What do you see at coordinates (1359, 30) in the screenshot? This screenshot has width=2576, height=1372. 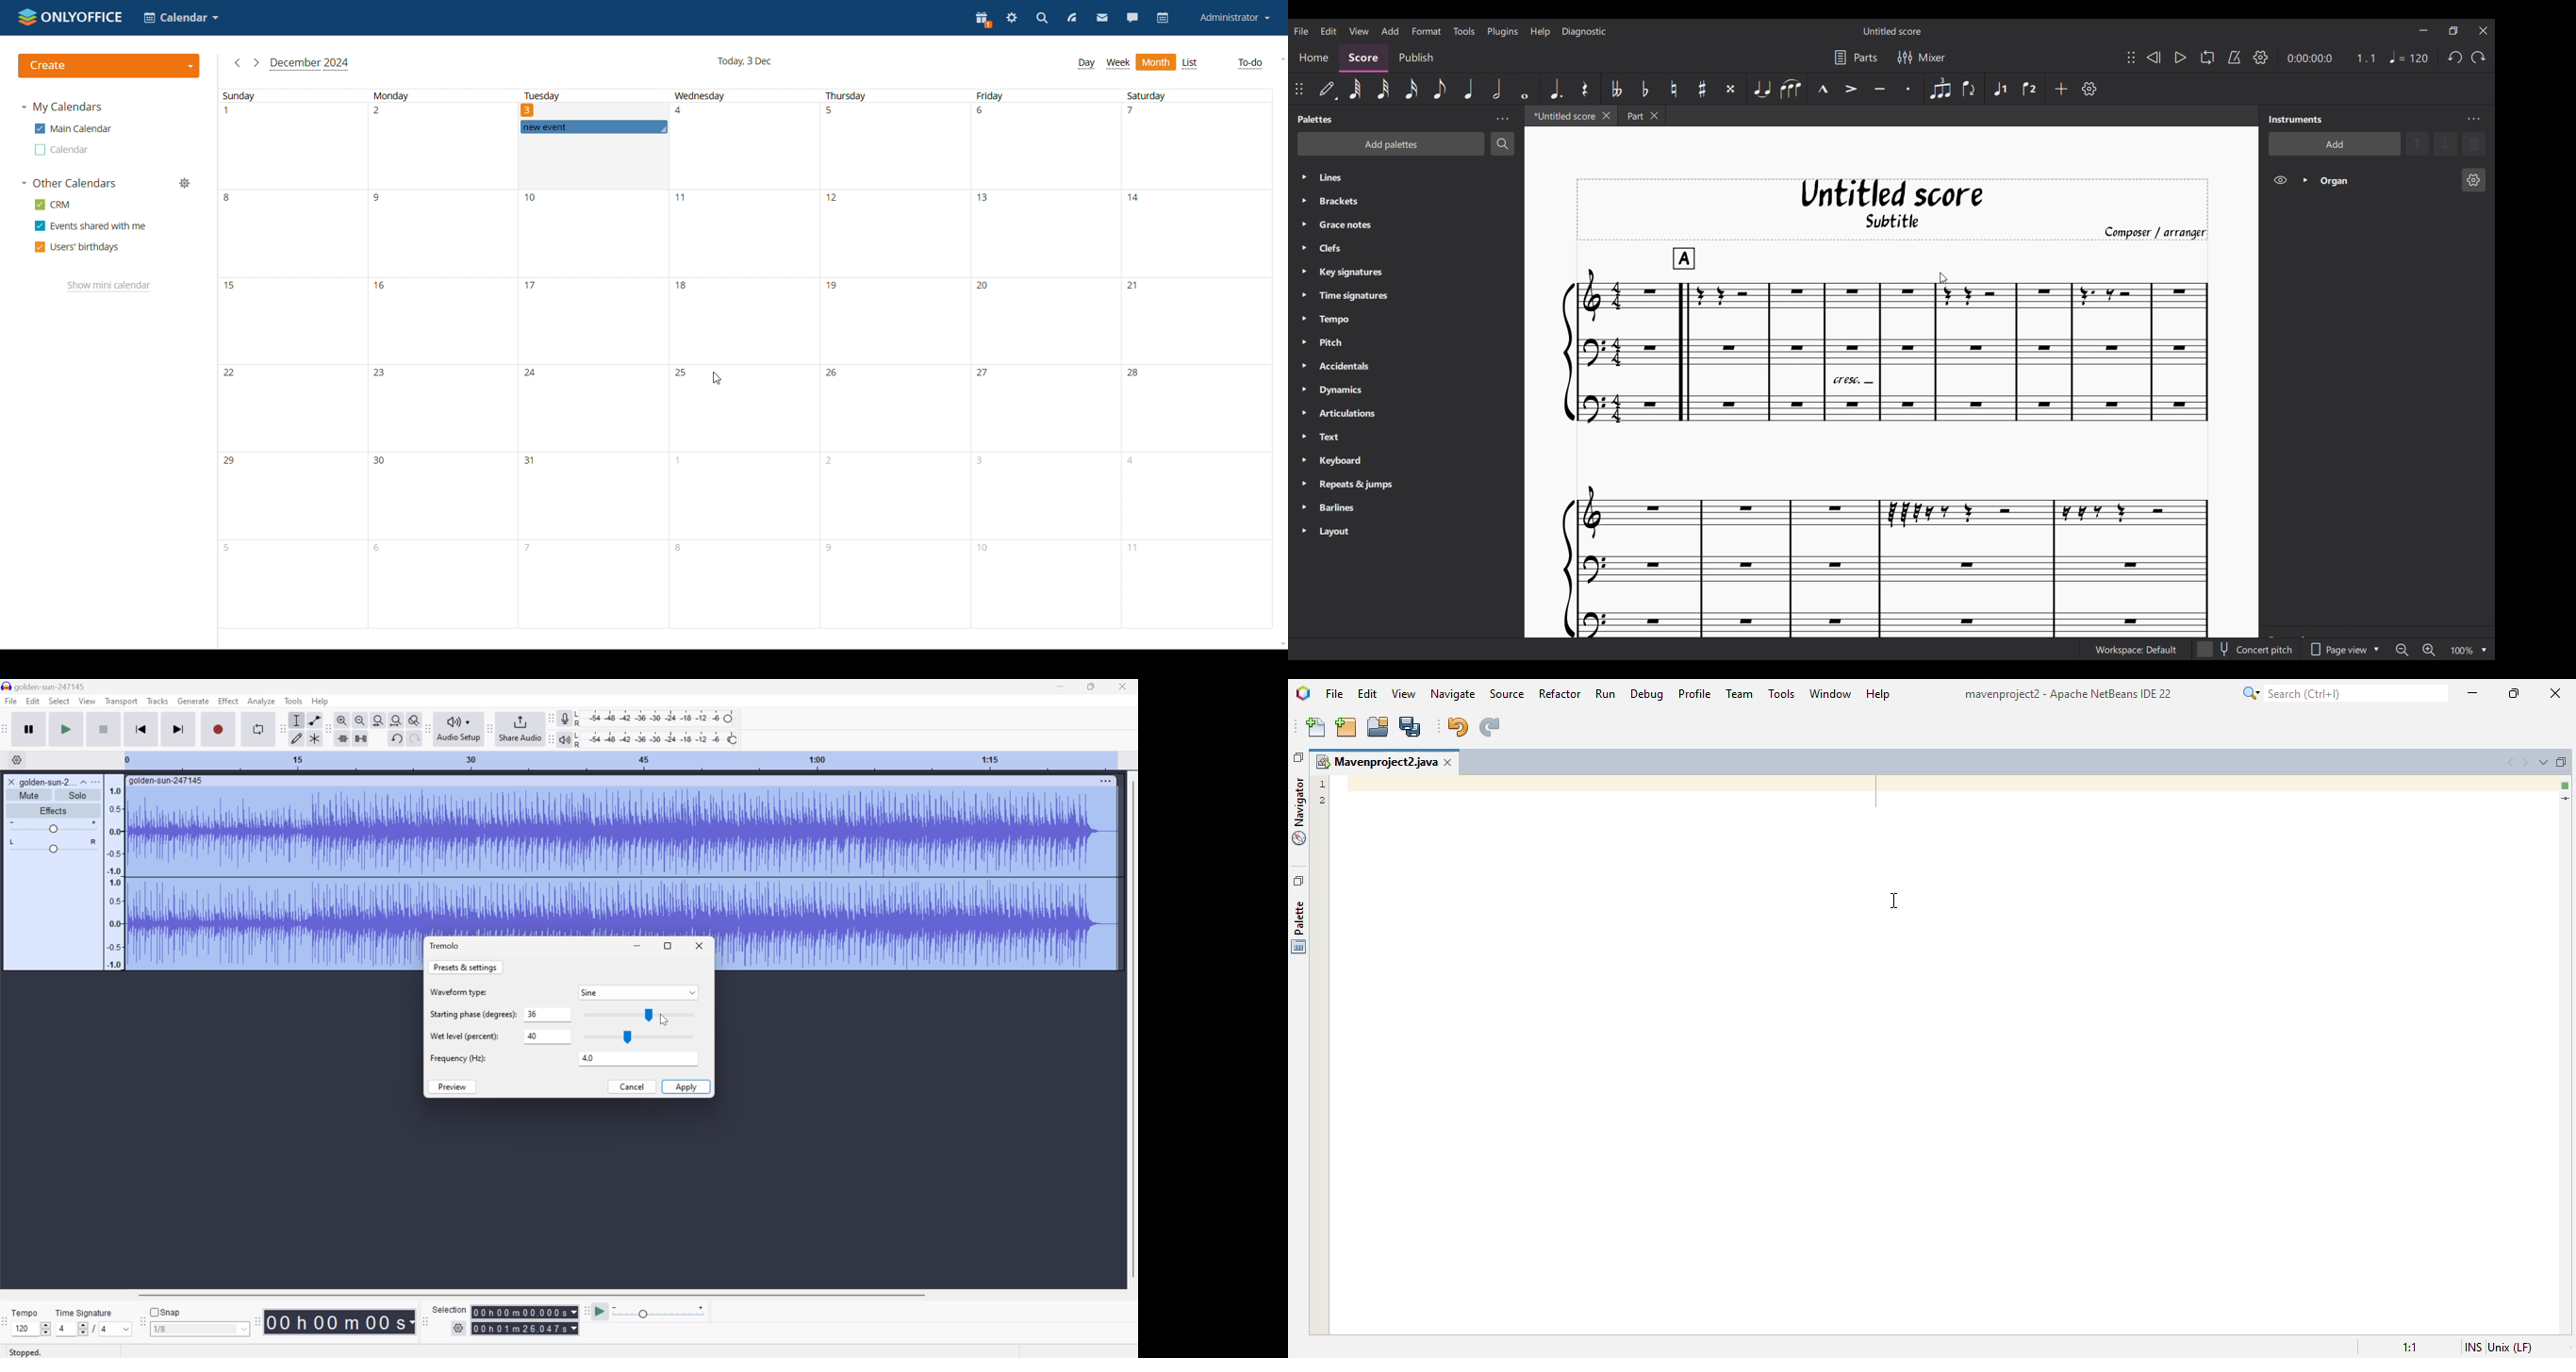 I see `View menu` at bounding box center [1359, 30].